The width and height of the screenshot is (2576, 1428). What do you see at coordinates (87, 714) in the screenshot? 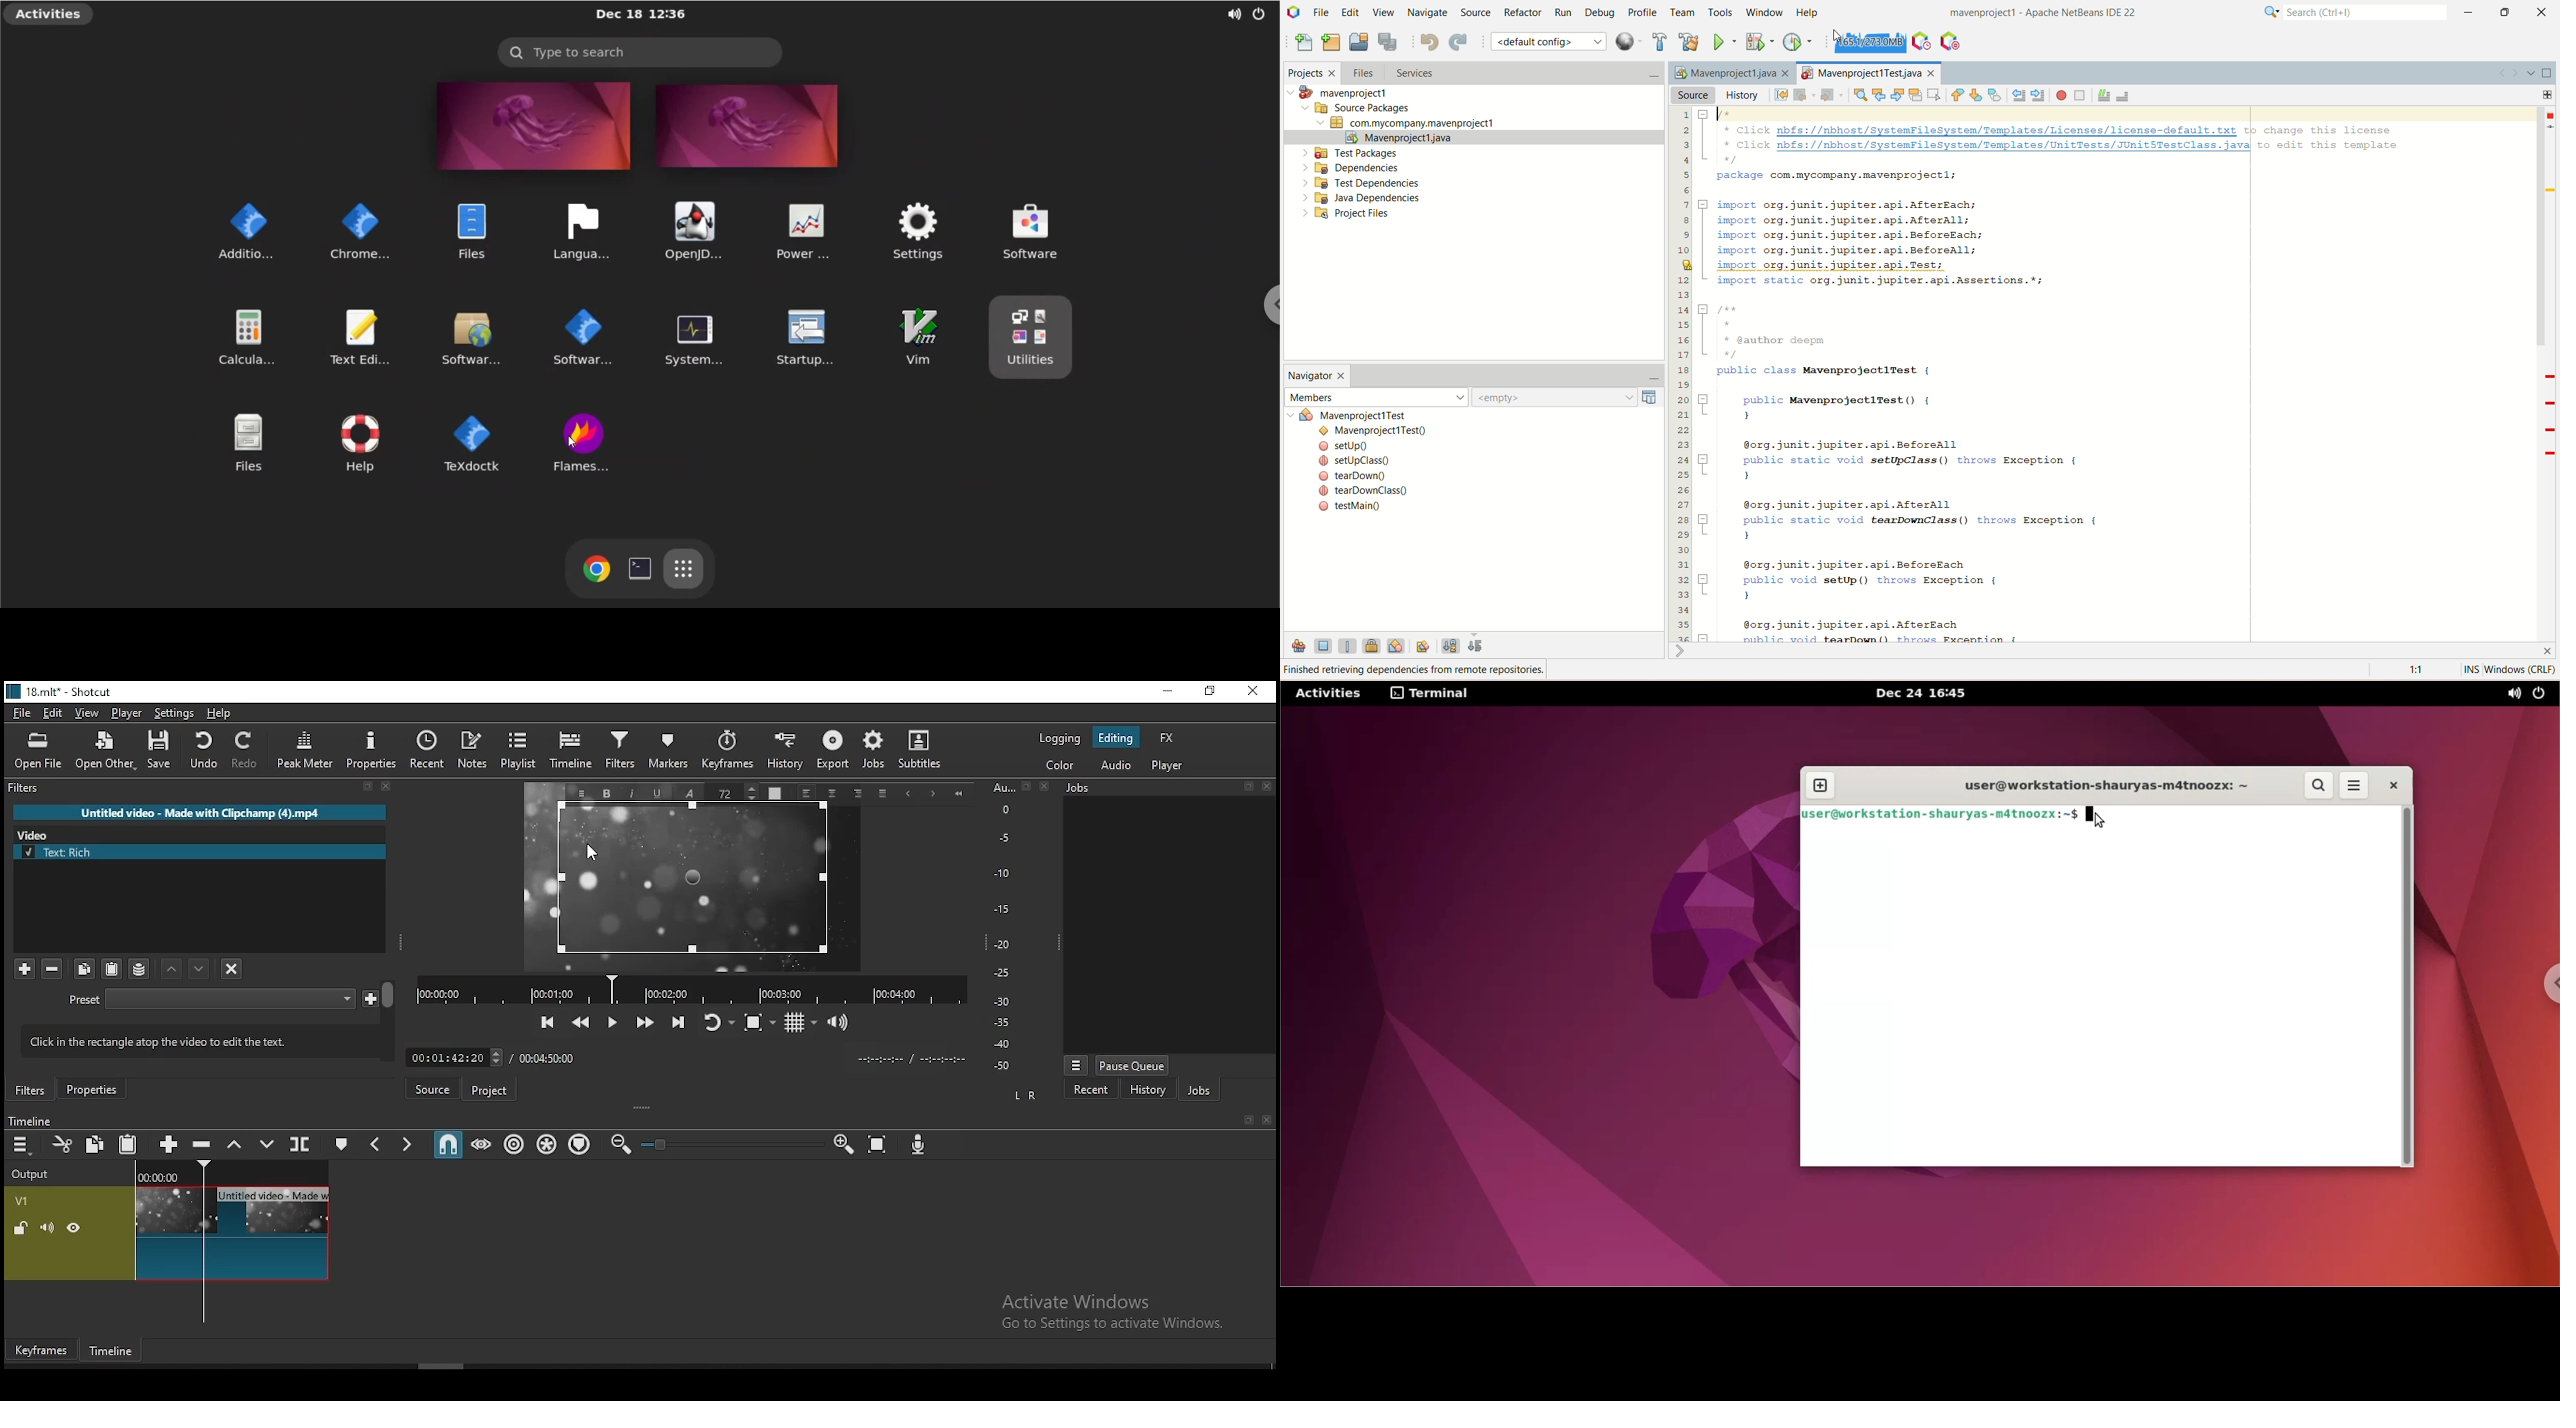
I see `view` at bounding box center [87, 714].